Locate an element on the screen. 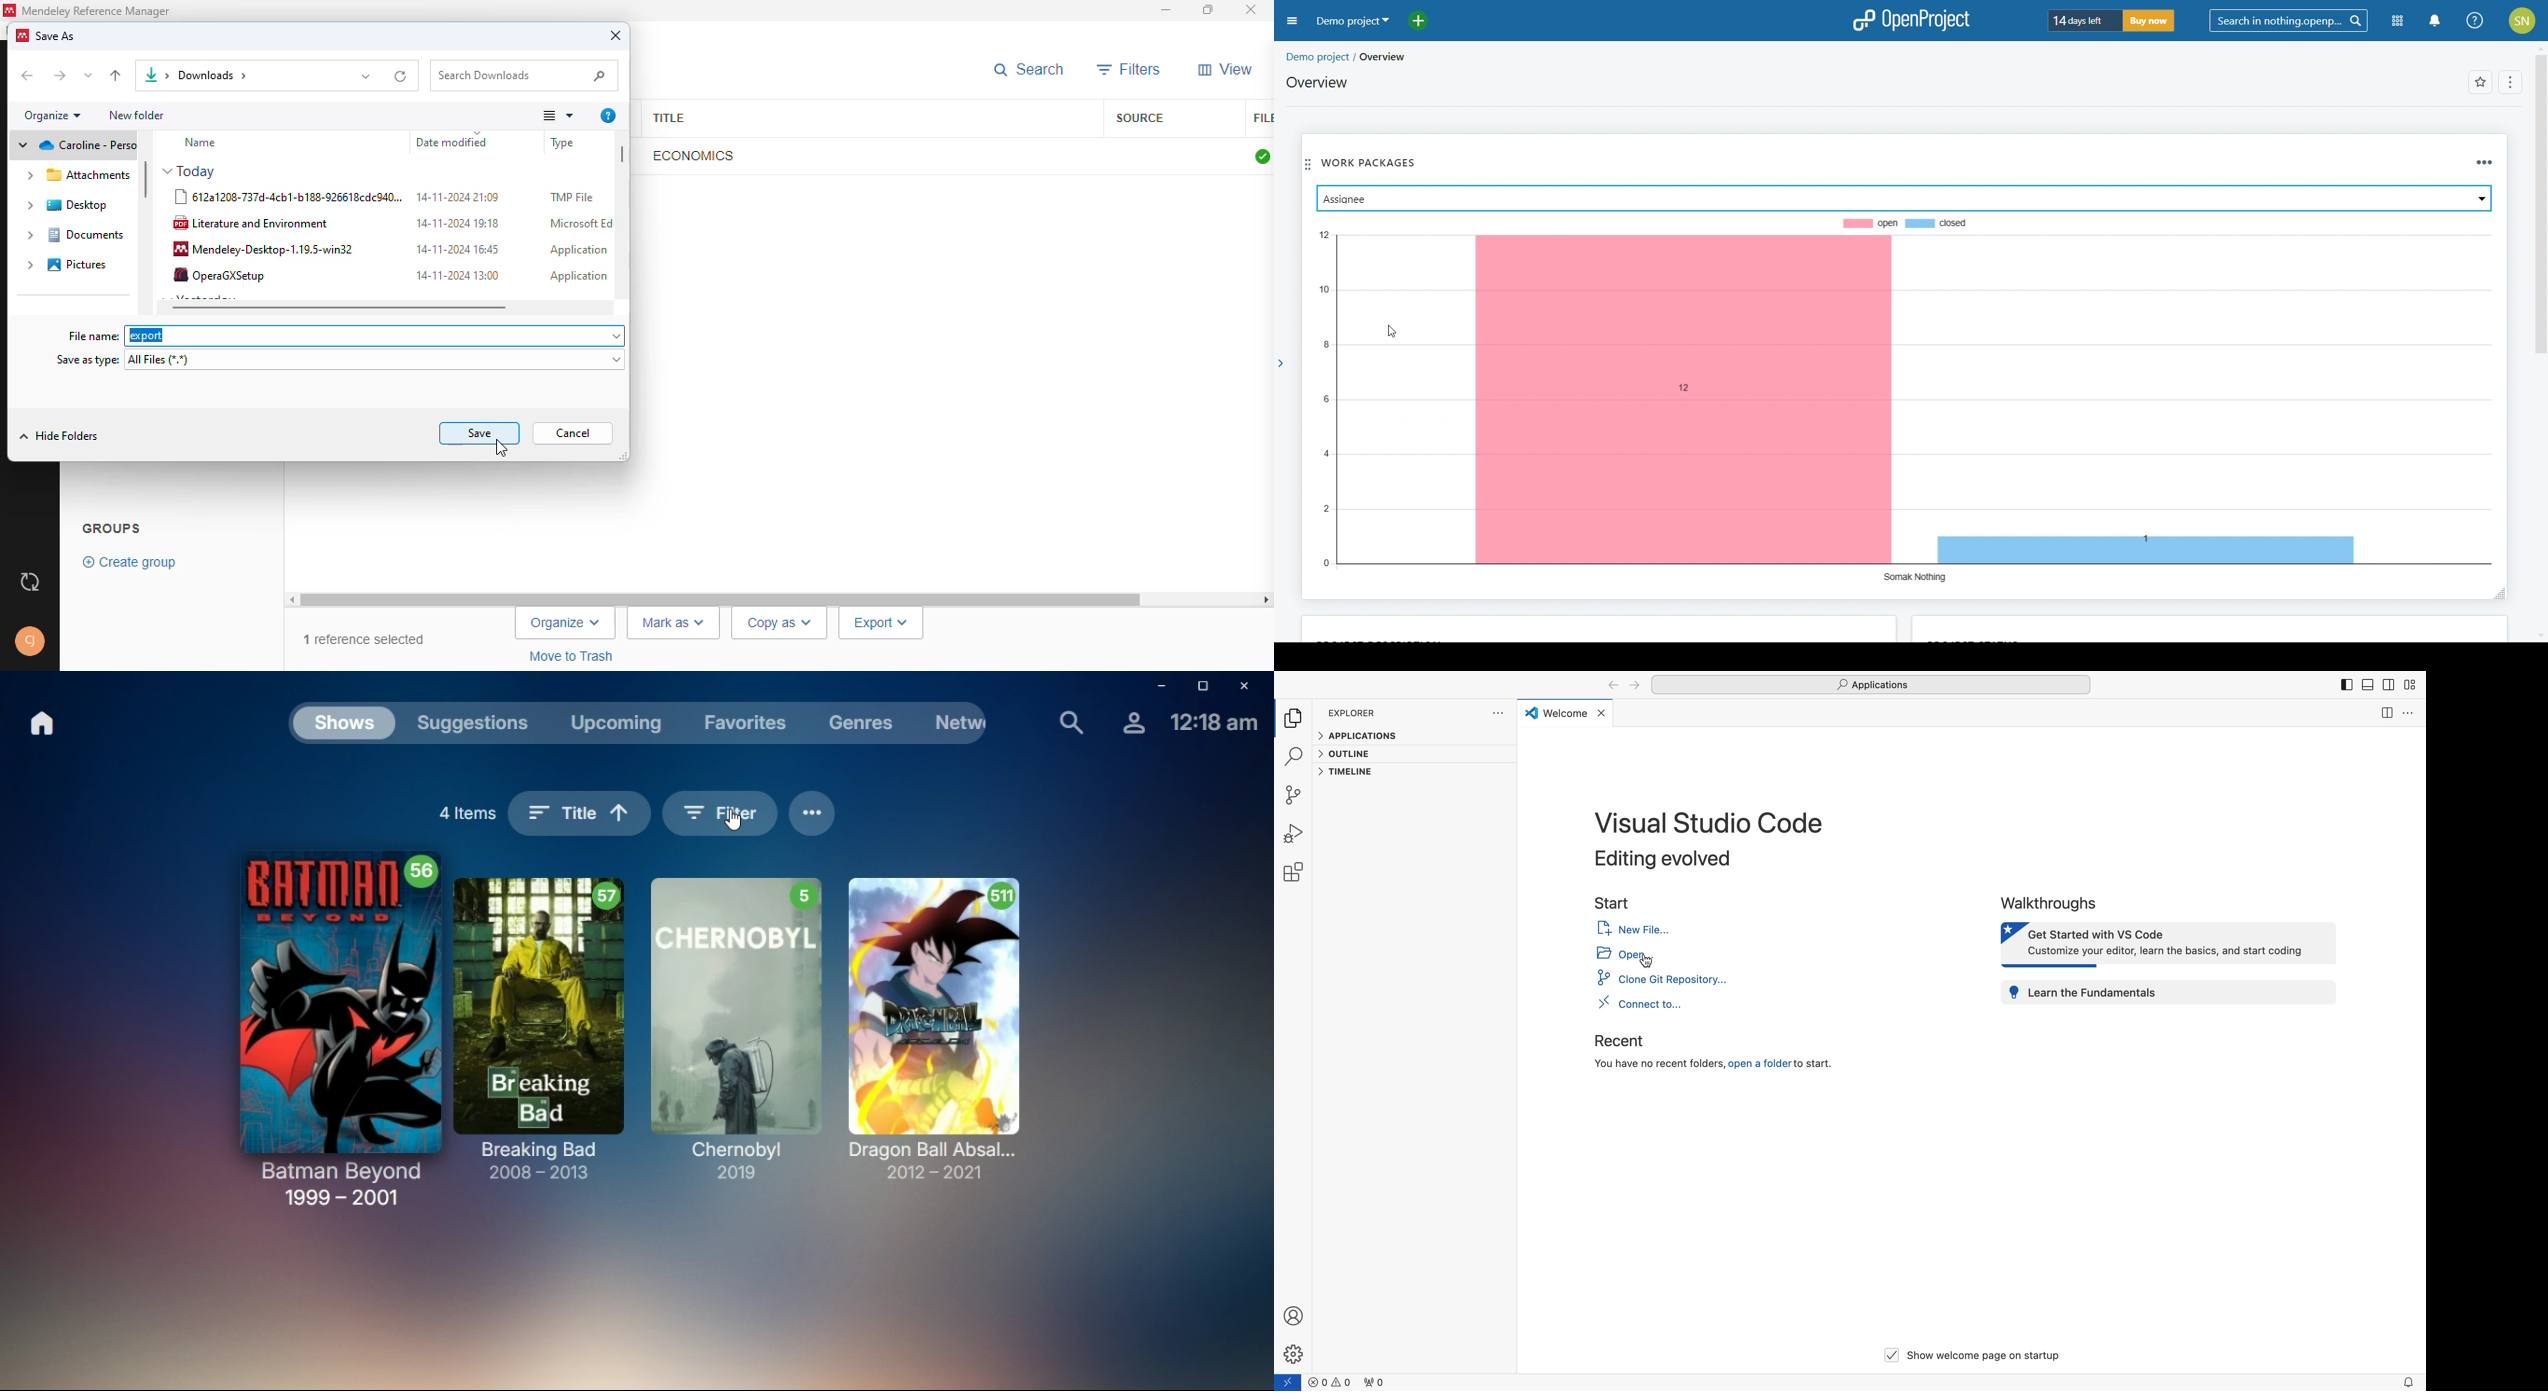 Image resolution: width=2548 pixels, height=1400 pixels. refresh downloads is located at coordinates (400, 76).